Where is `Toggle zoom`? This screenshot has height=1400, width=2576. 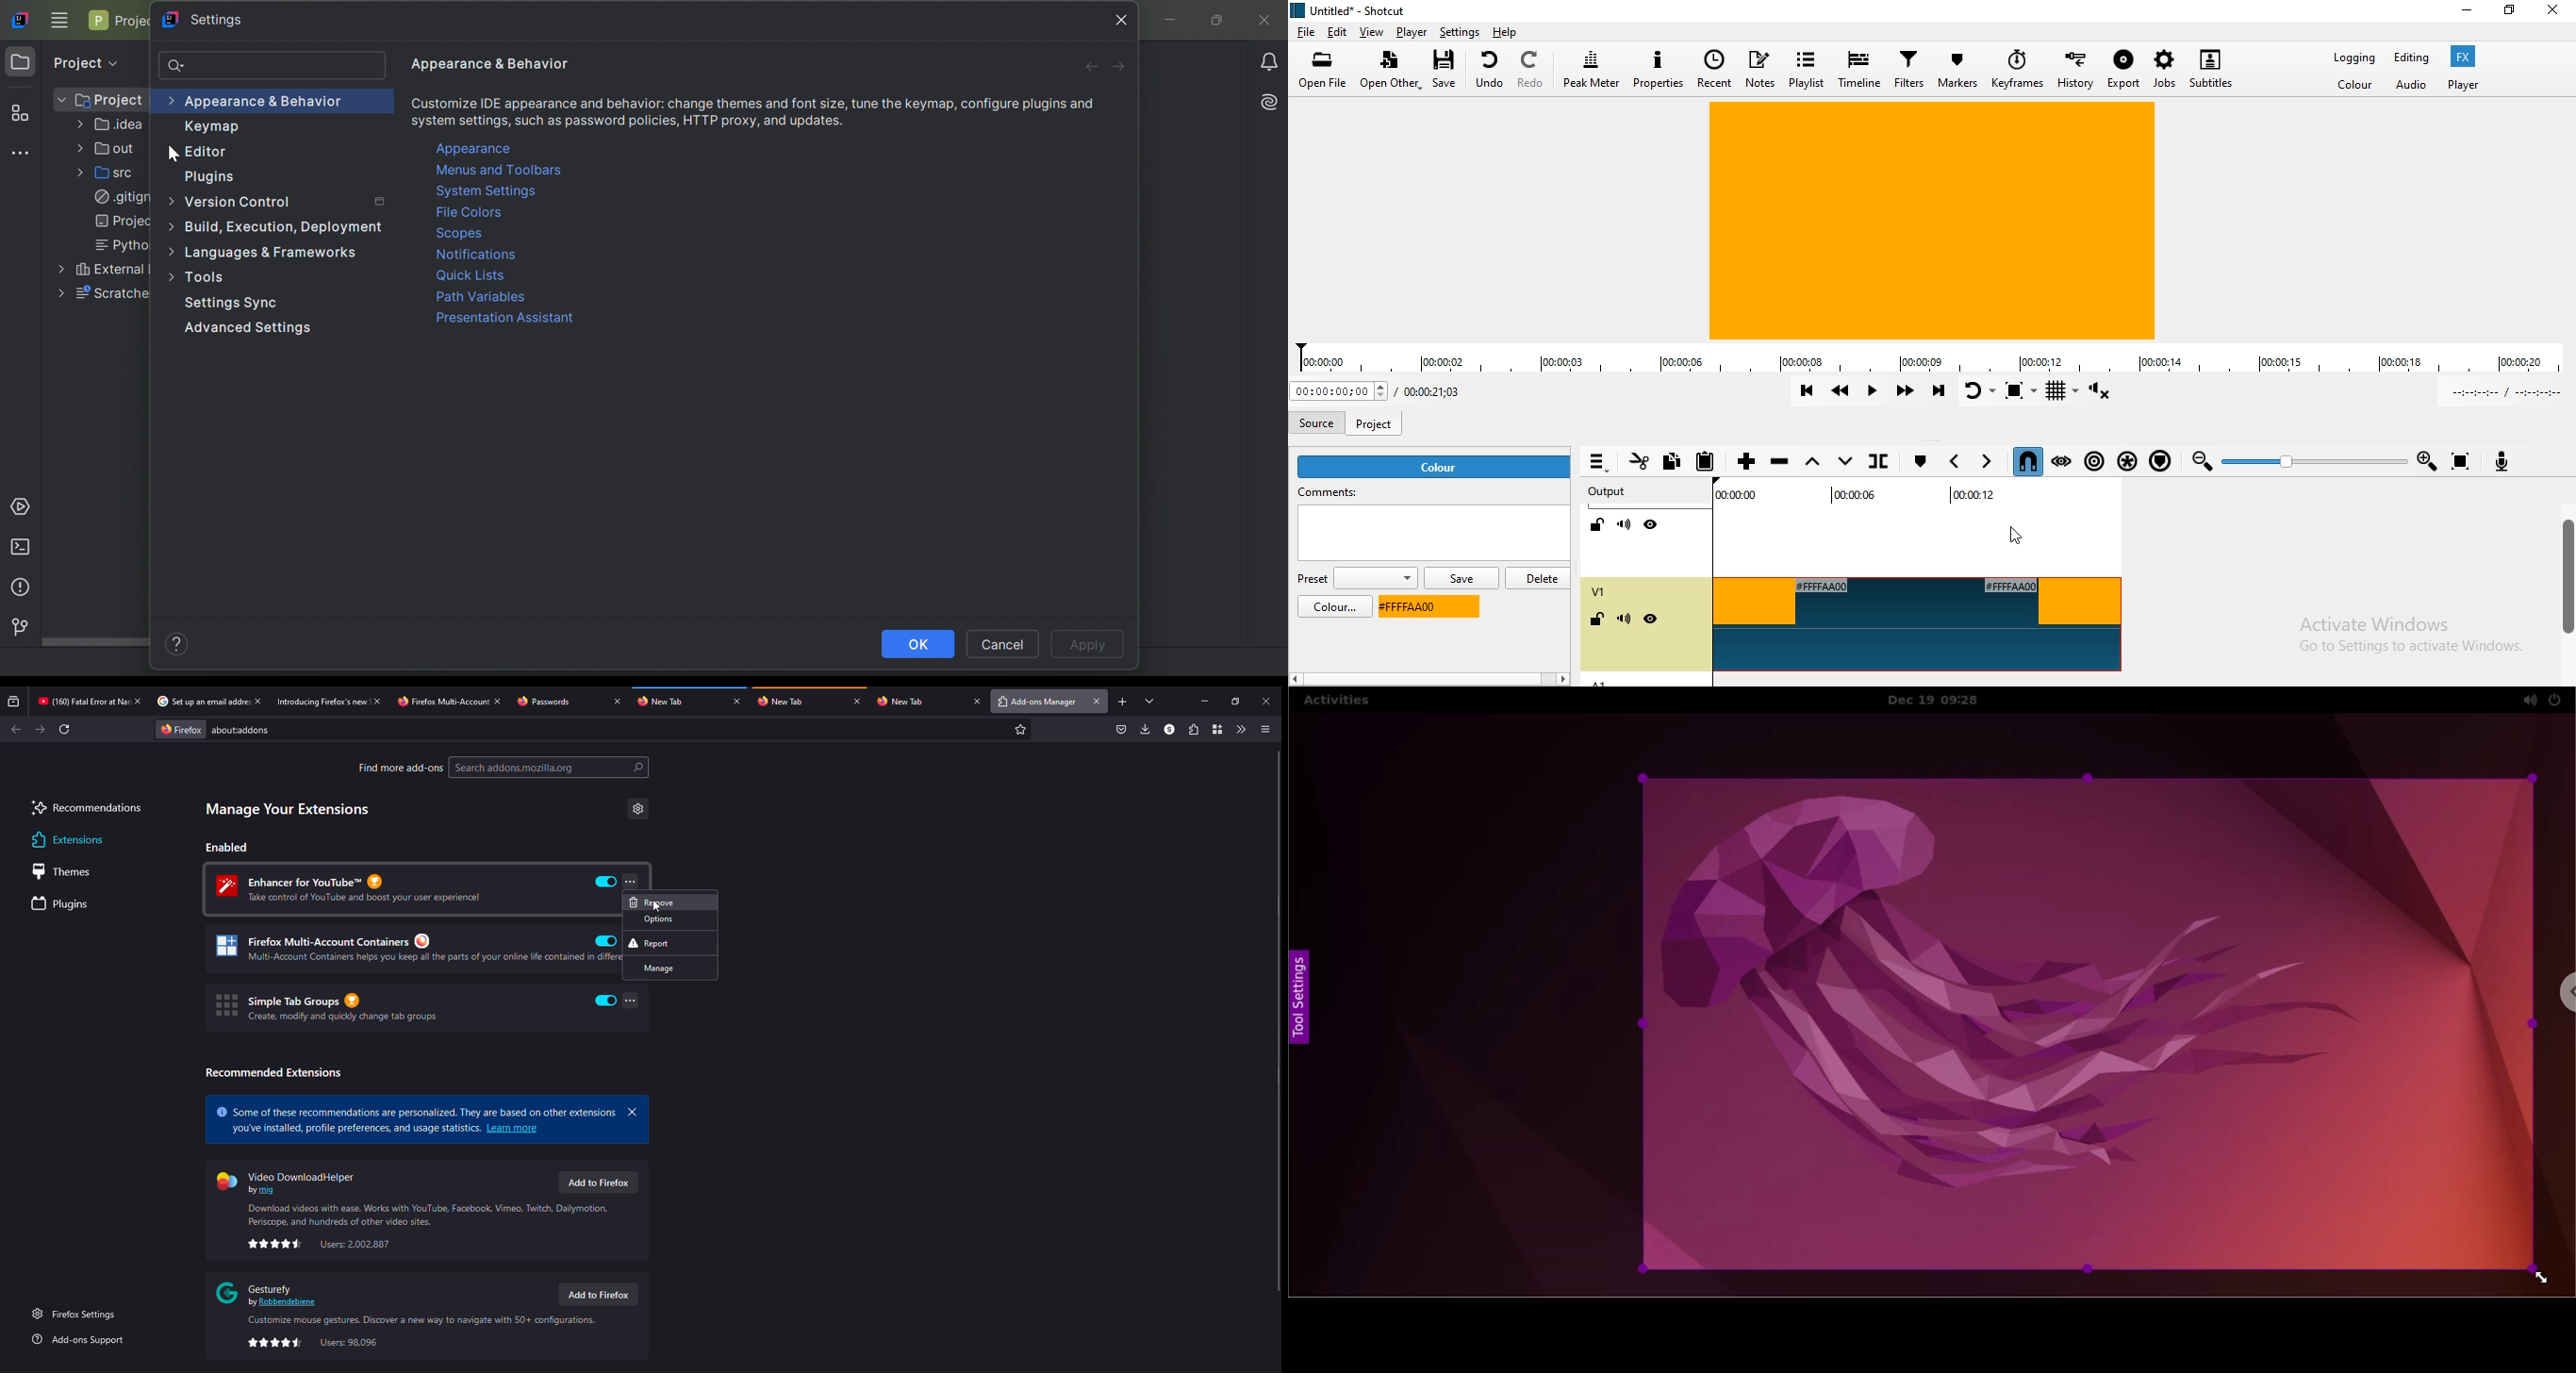
Toggle zoom is located at coordinates (2020, 389).